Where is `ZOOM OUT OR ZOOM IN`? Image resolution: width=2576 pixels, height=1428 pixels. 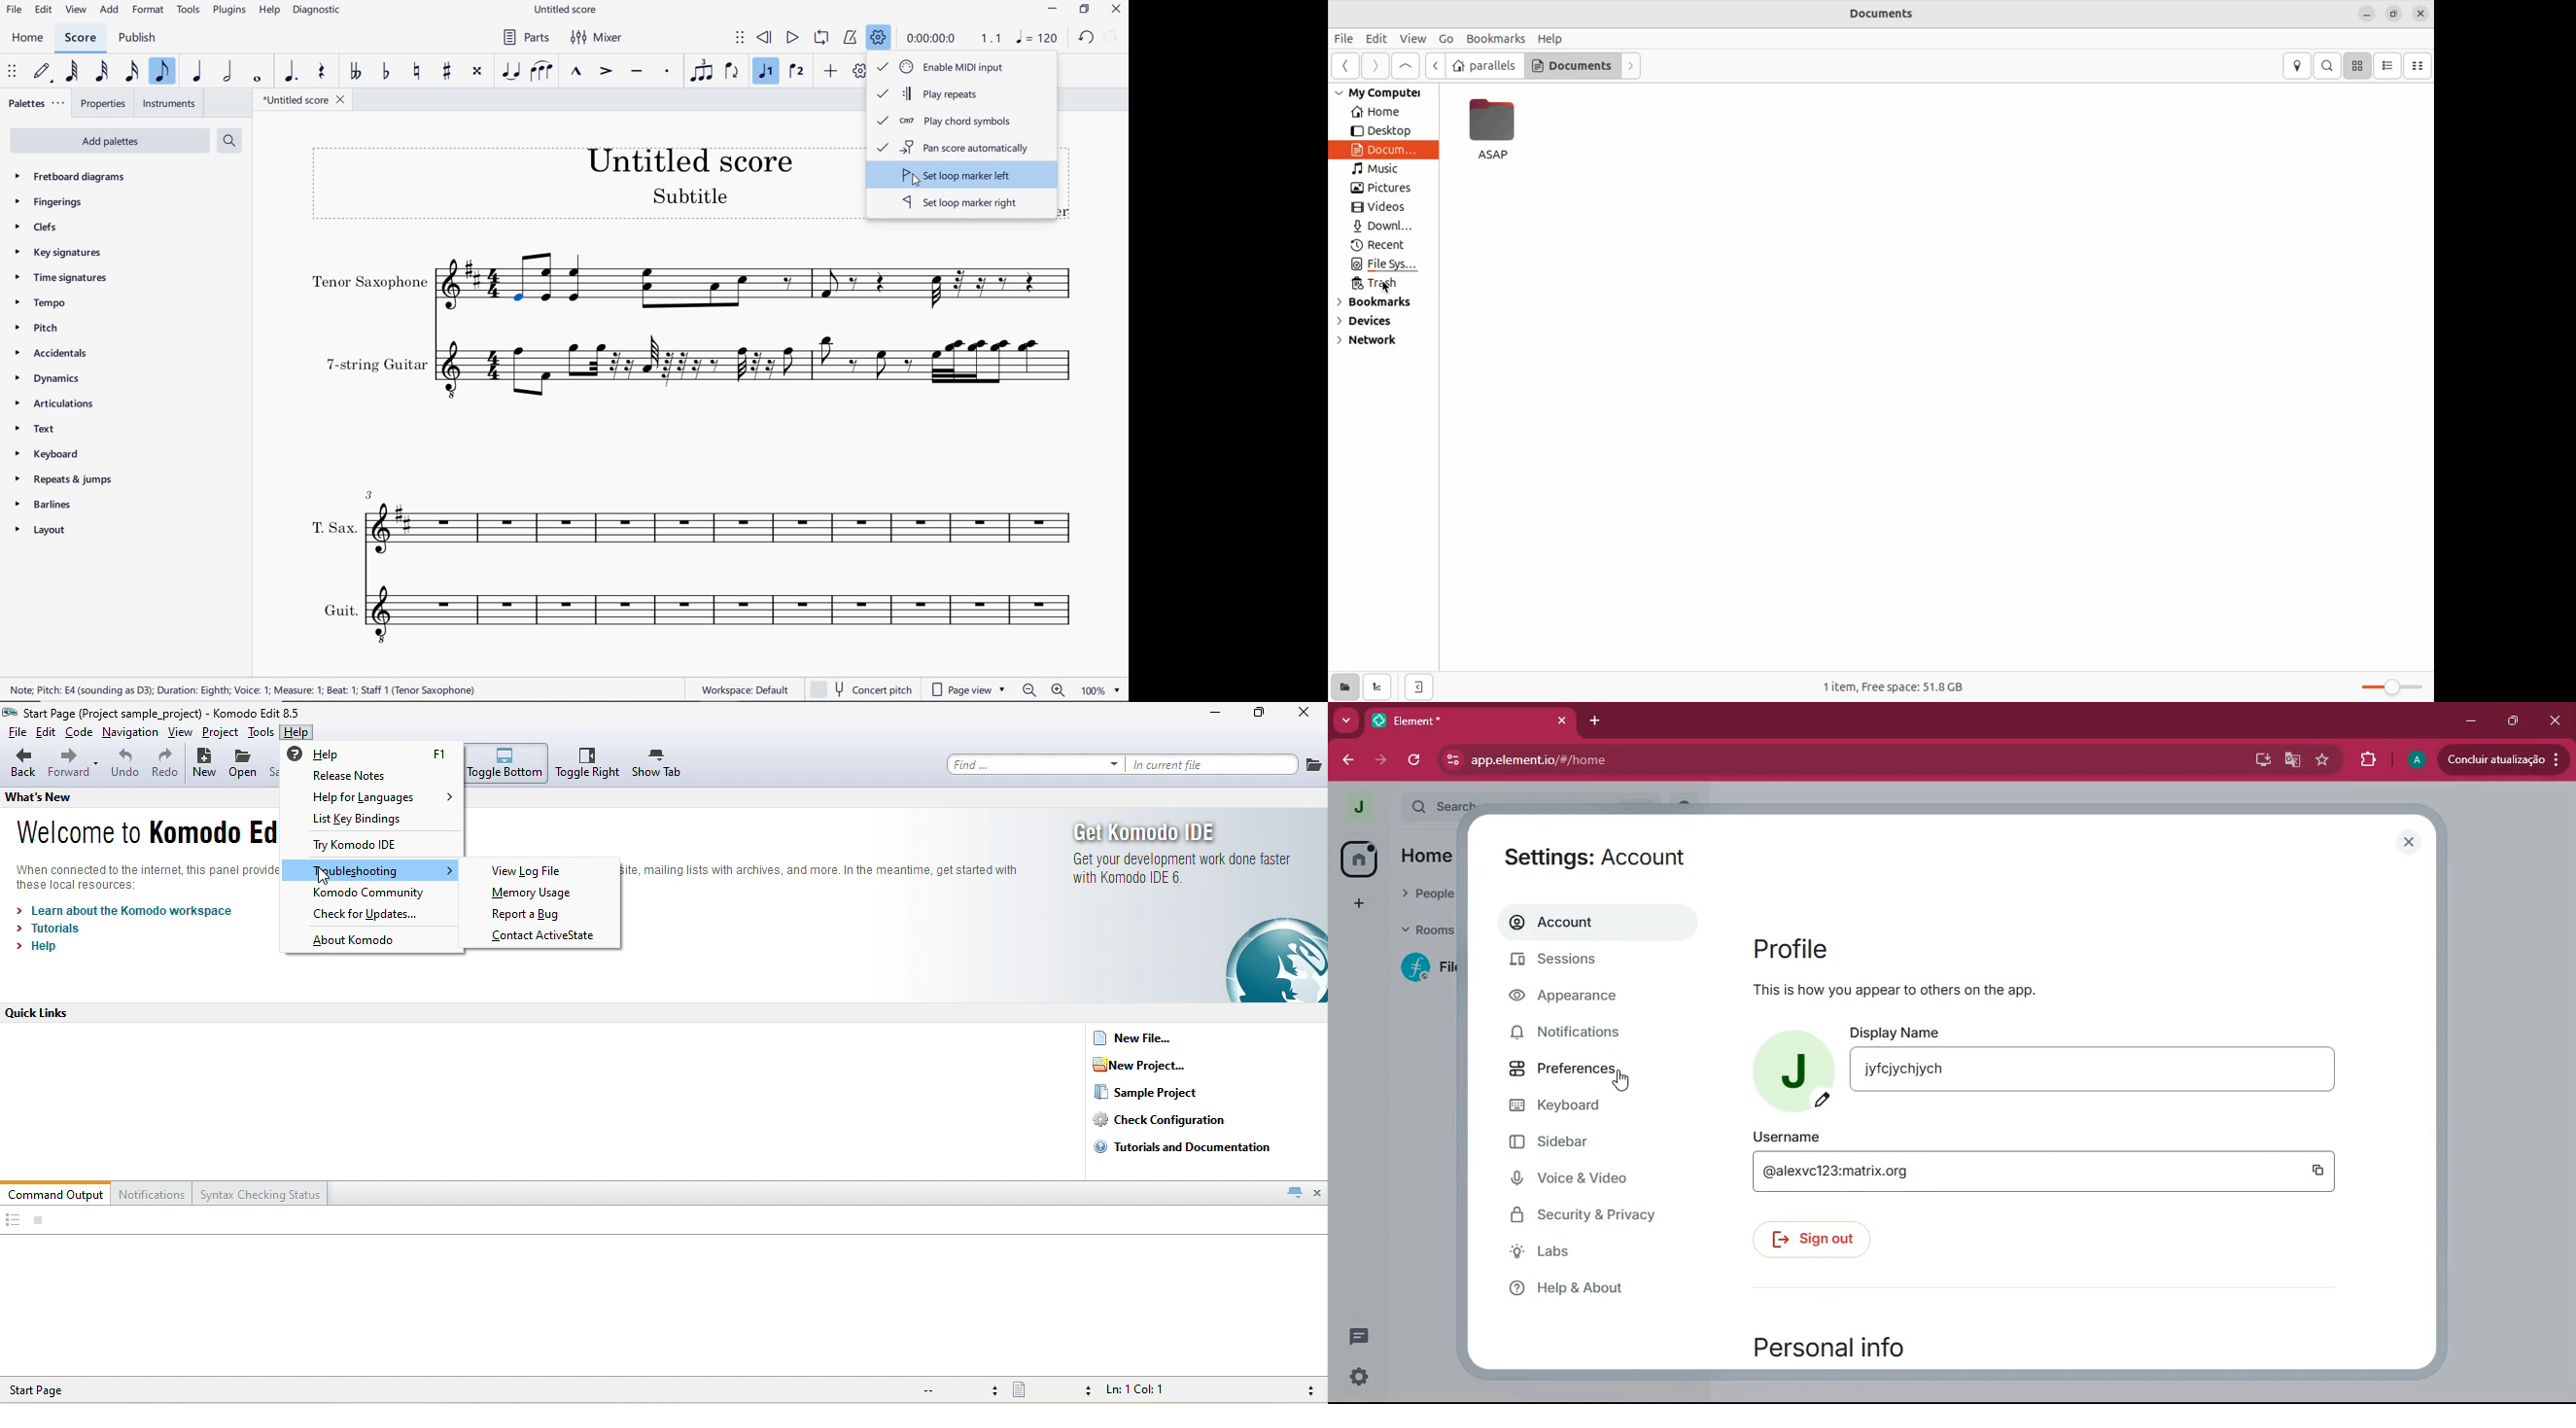
ZOOM OUT OR ZOOM IN is located at coordinates (1045, 691).